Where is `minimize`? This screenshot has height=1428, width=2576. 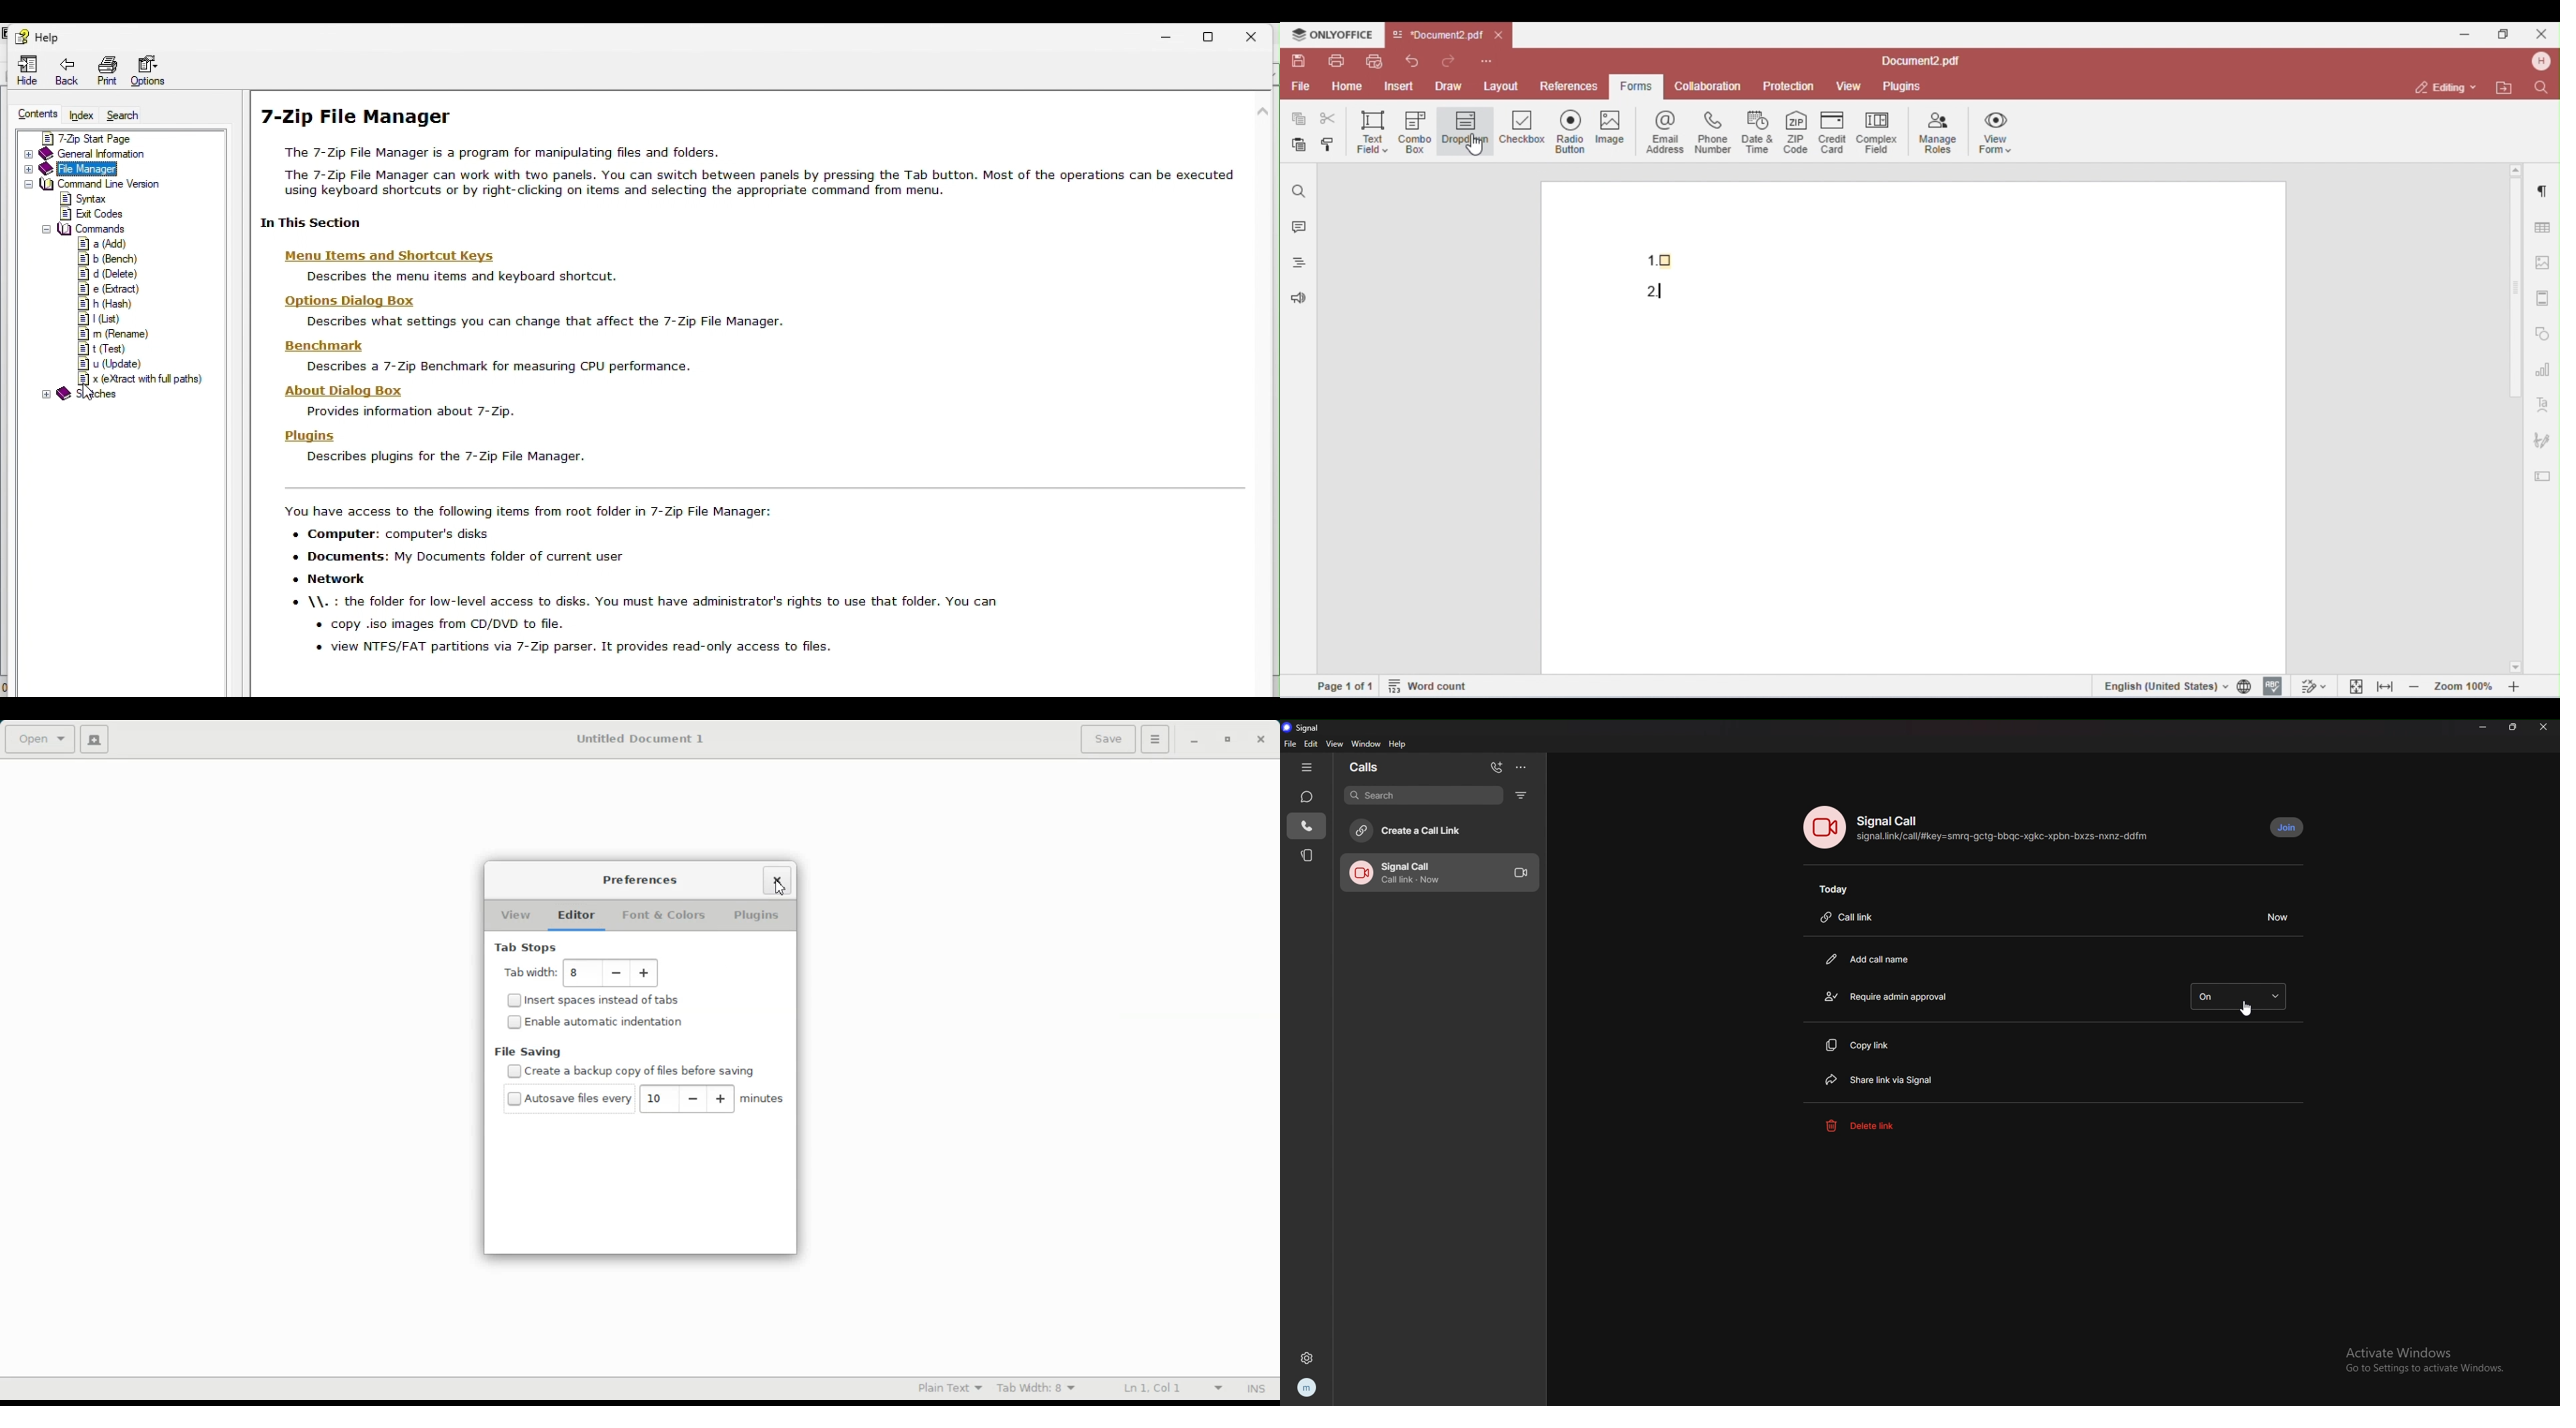
minimize is located at coordinates (2483, 727).